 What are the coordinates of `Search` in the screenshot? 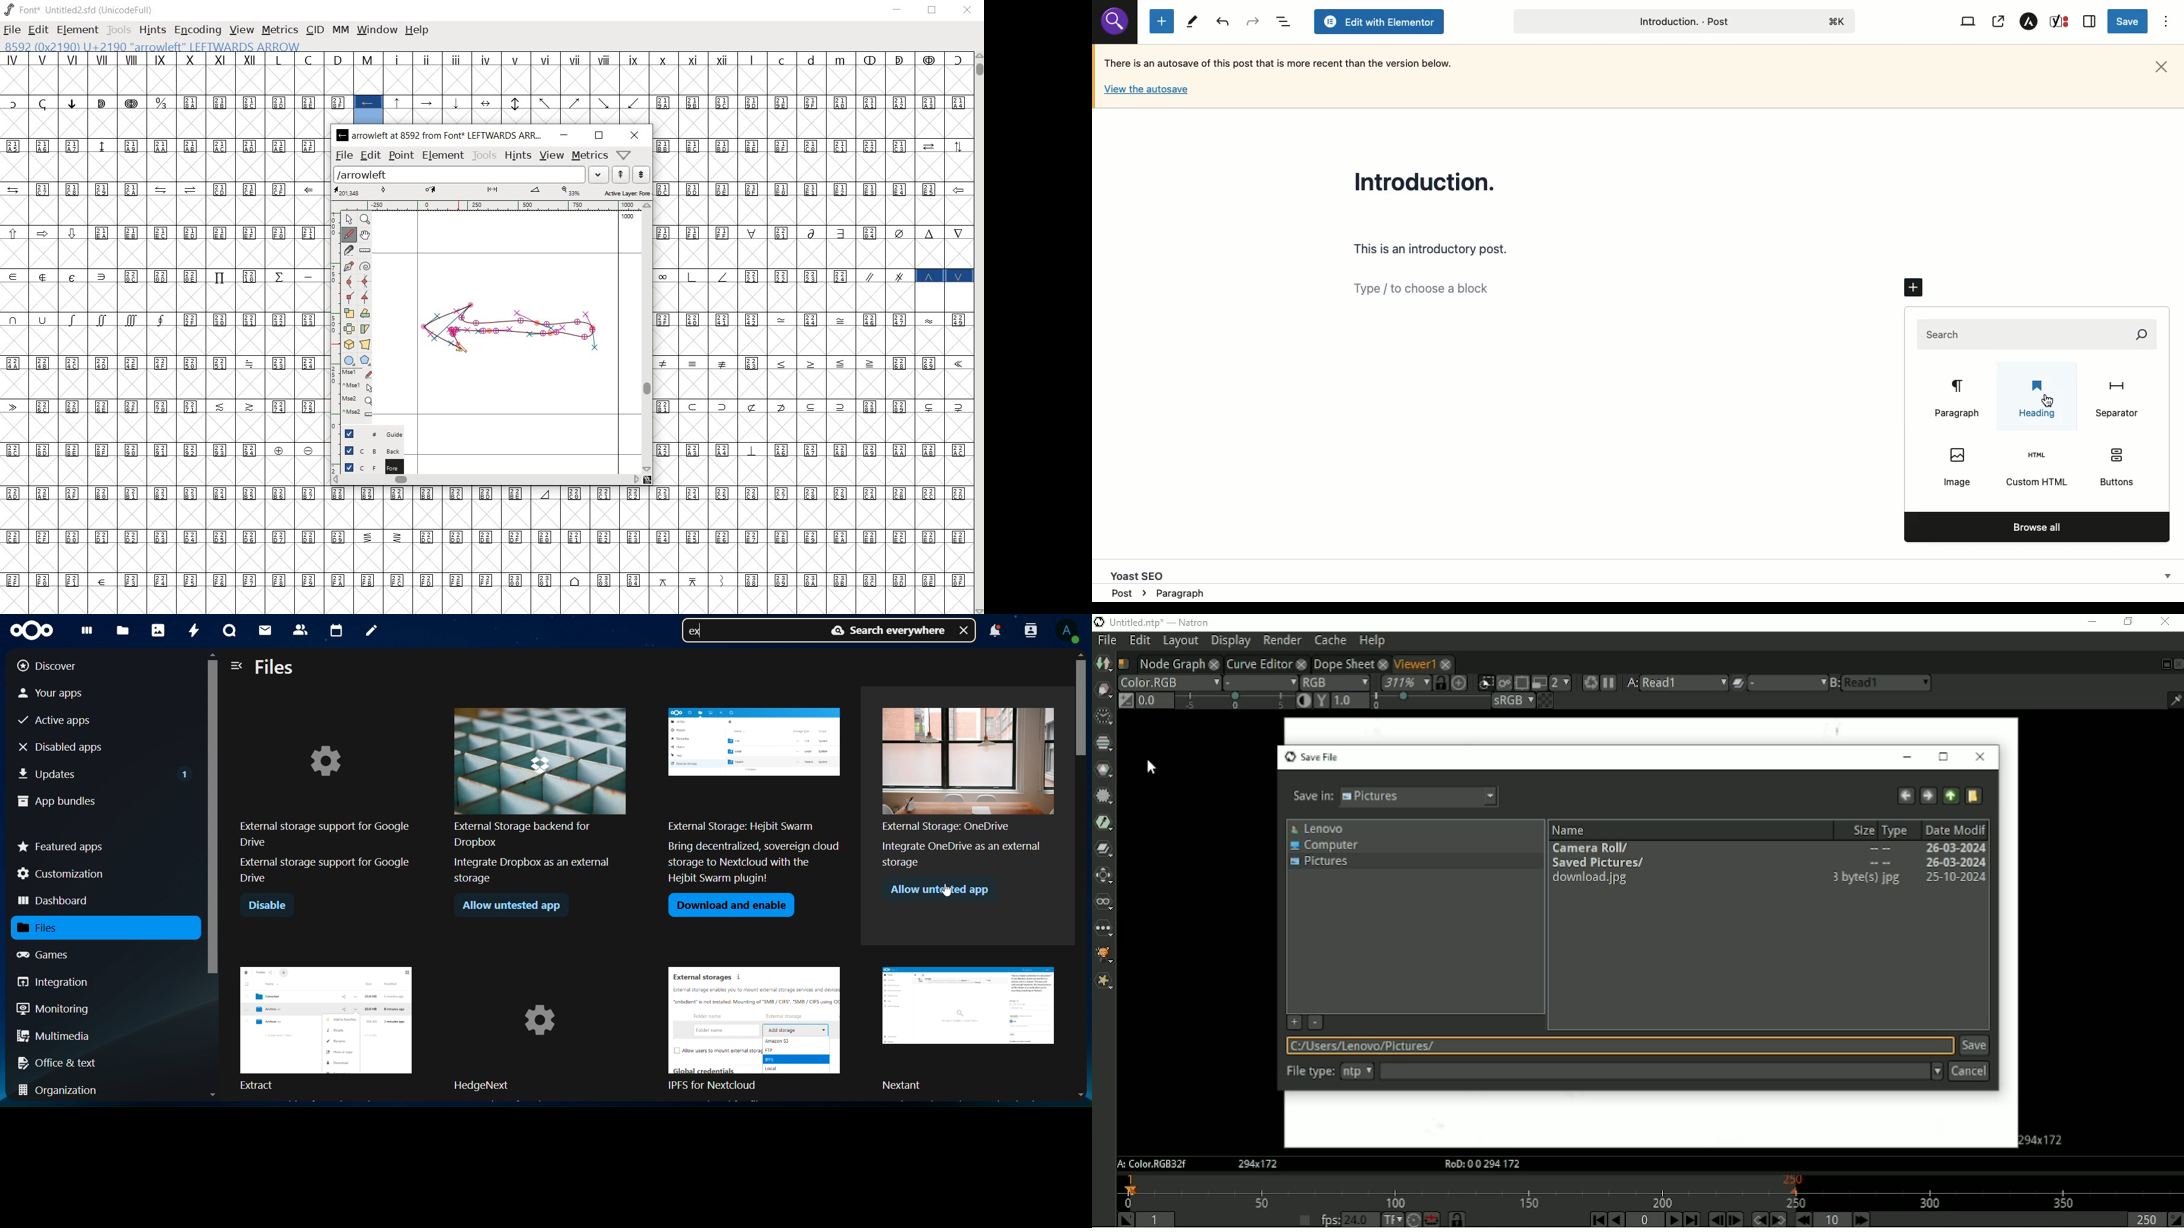 It's located at (2038, 334).